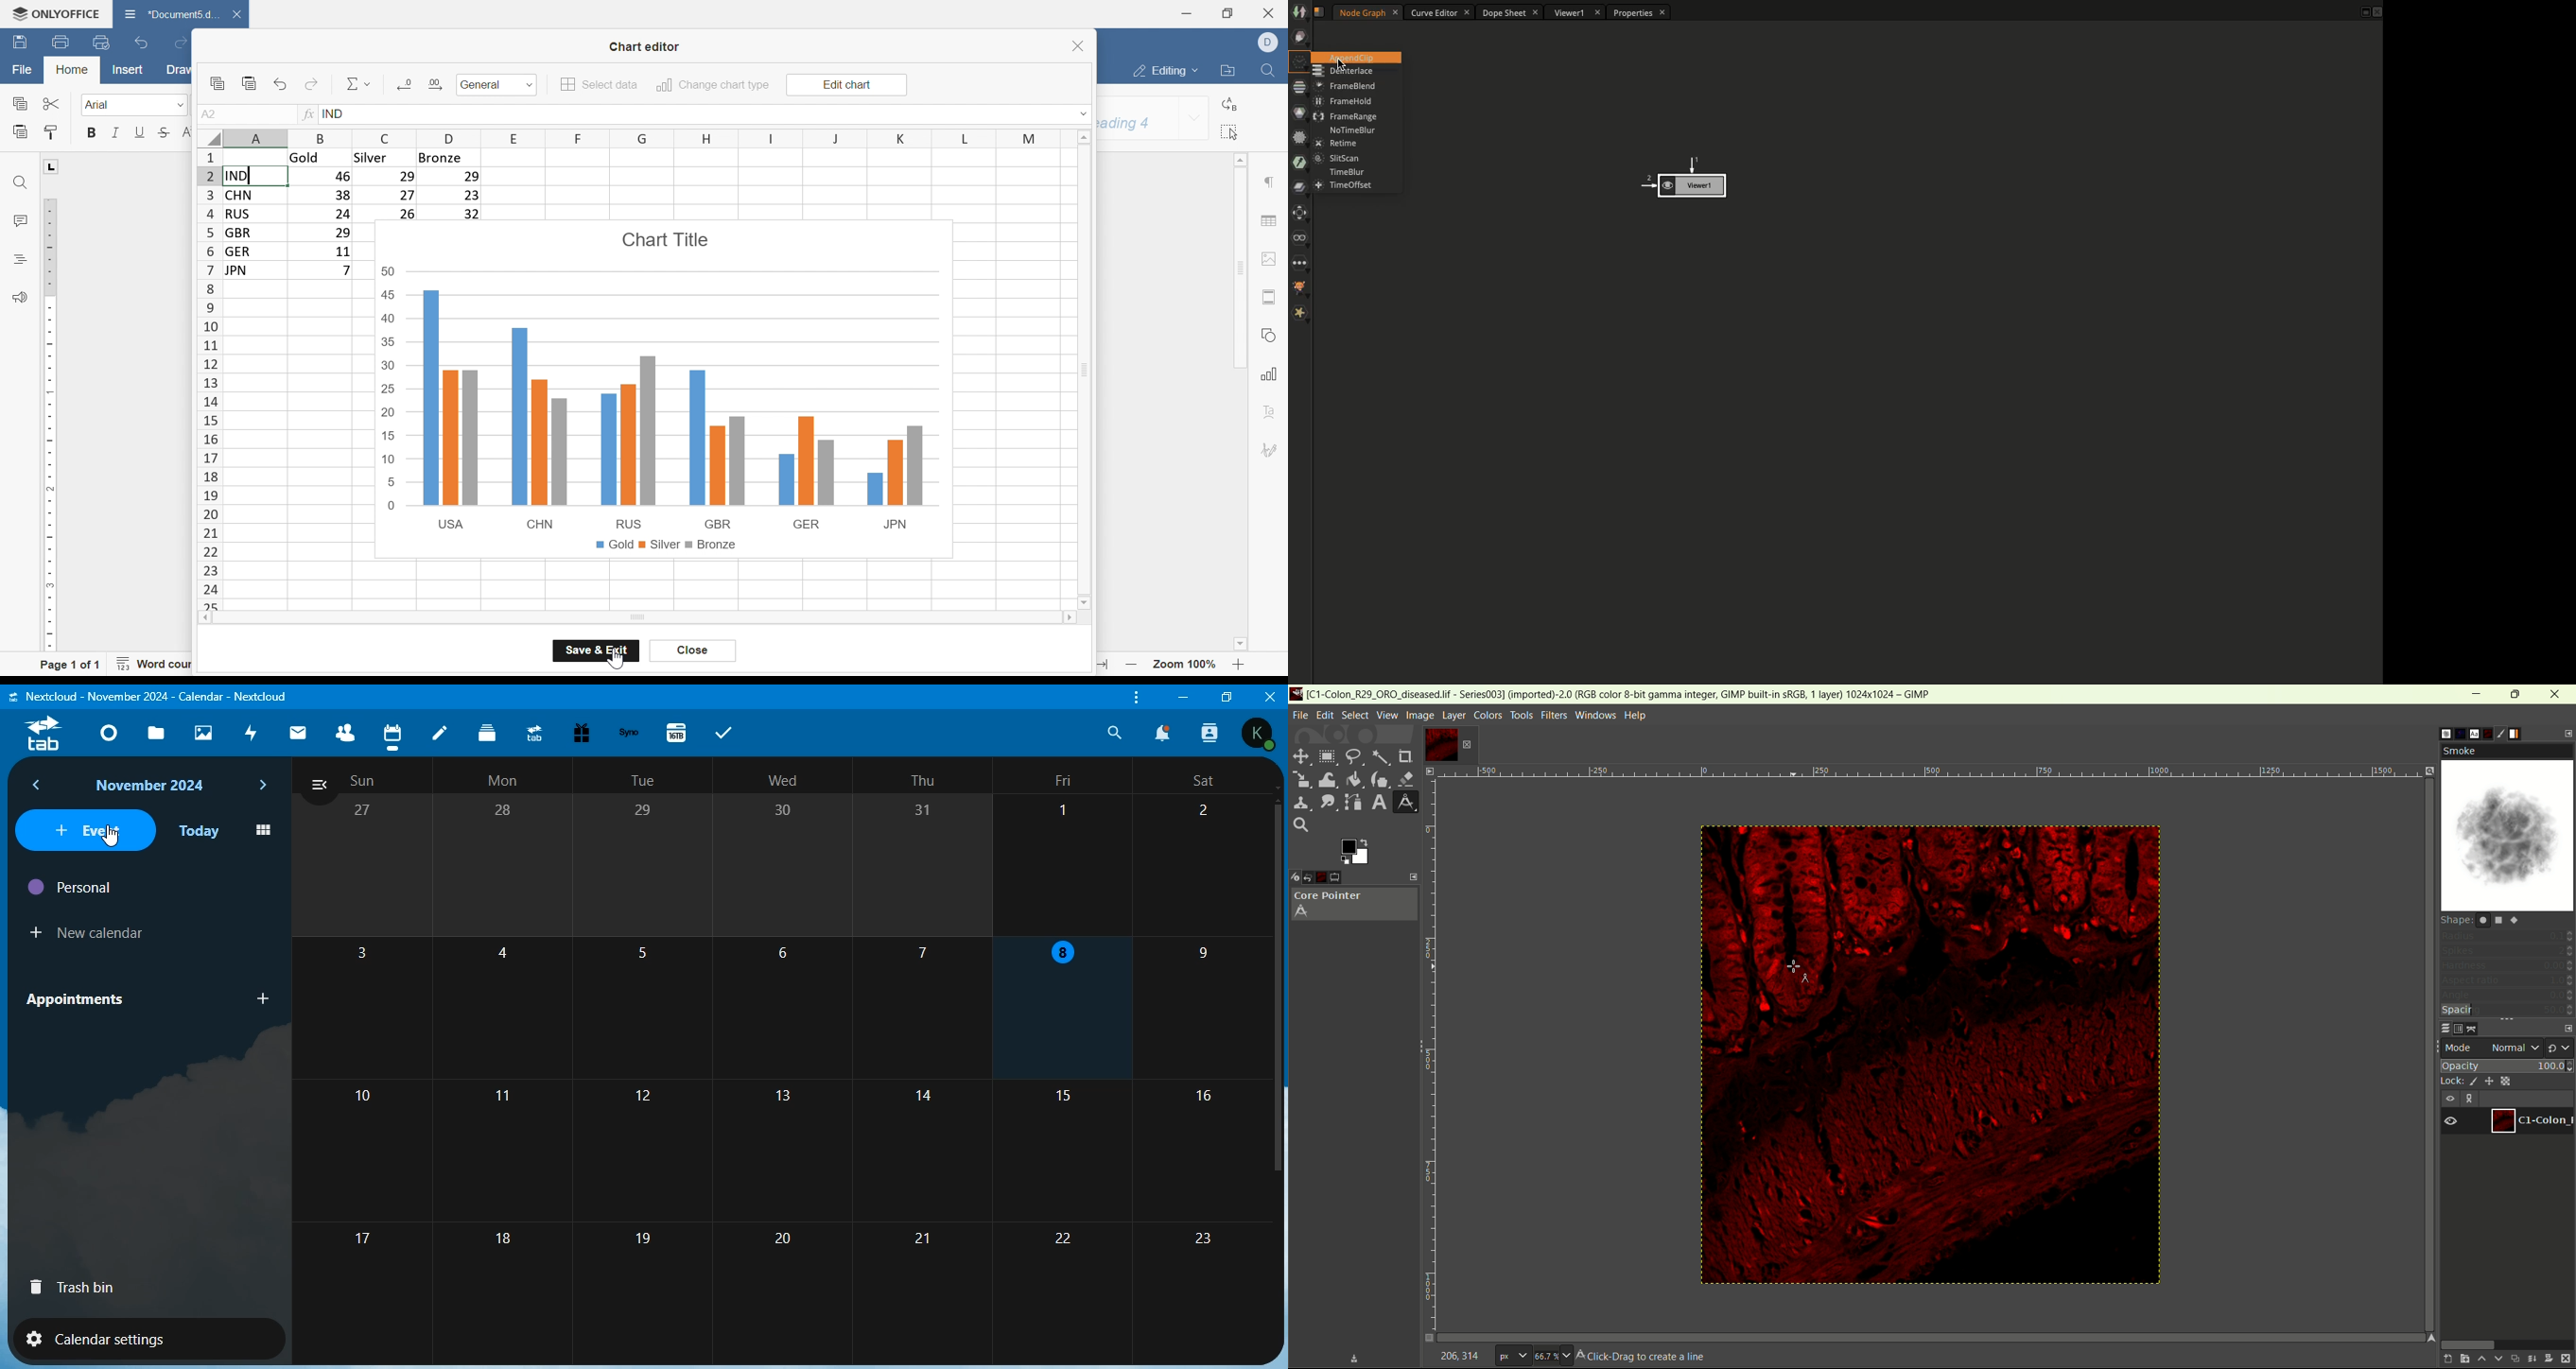 Image resolution: width=2576 pixels, height=1372 pixels. Describe the element at coordinates (115, 133) in the screenshot. I see `italic` at that location.